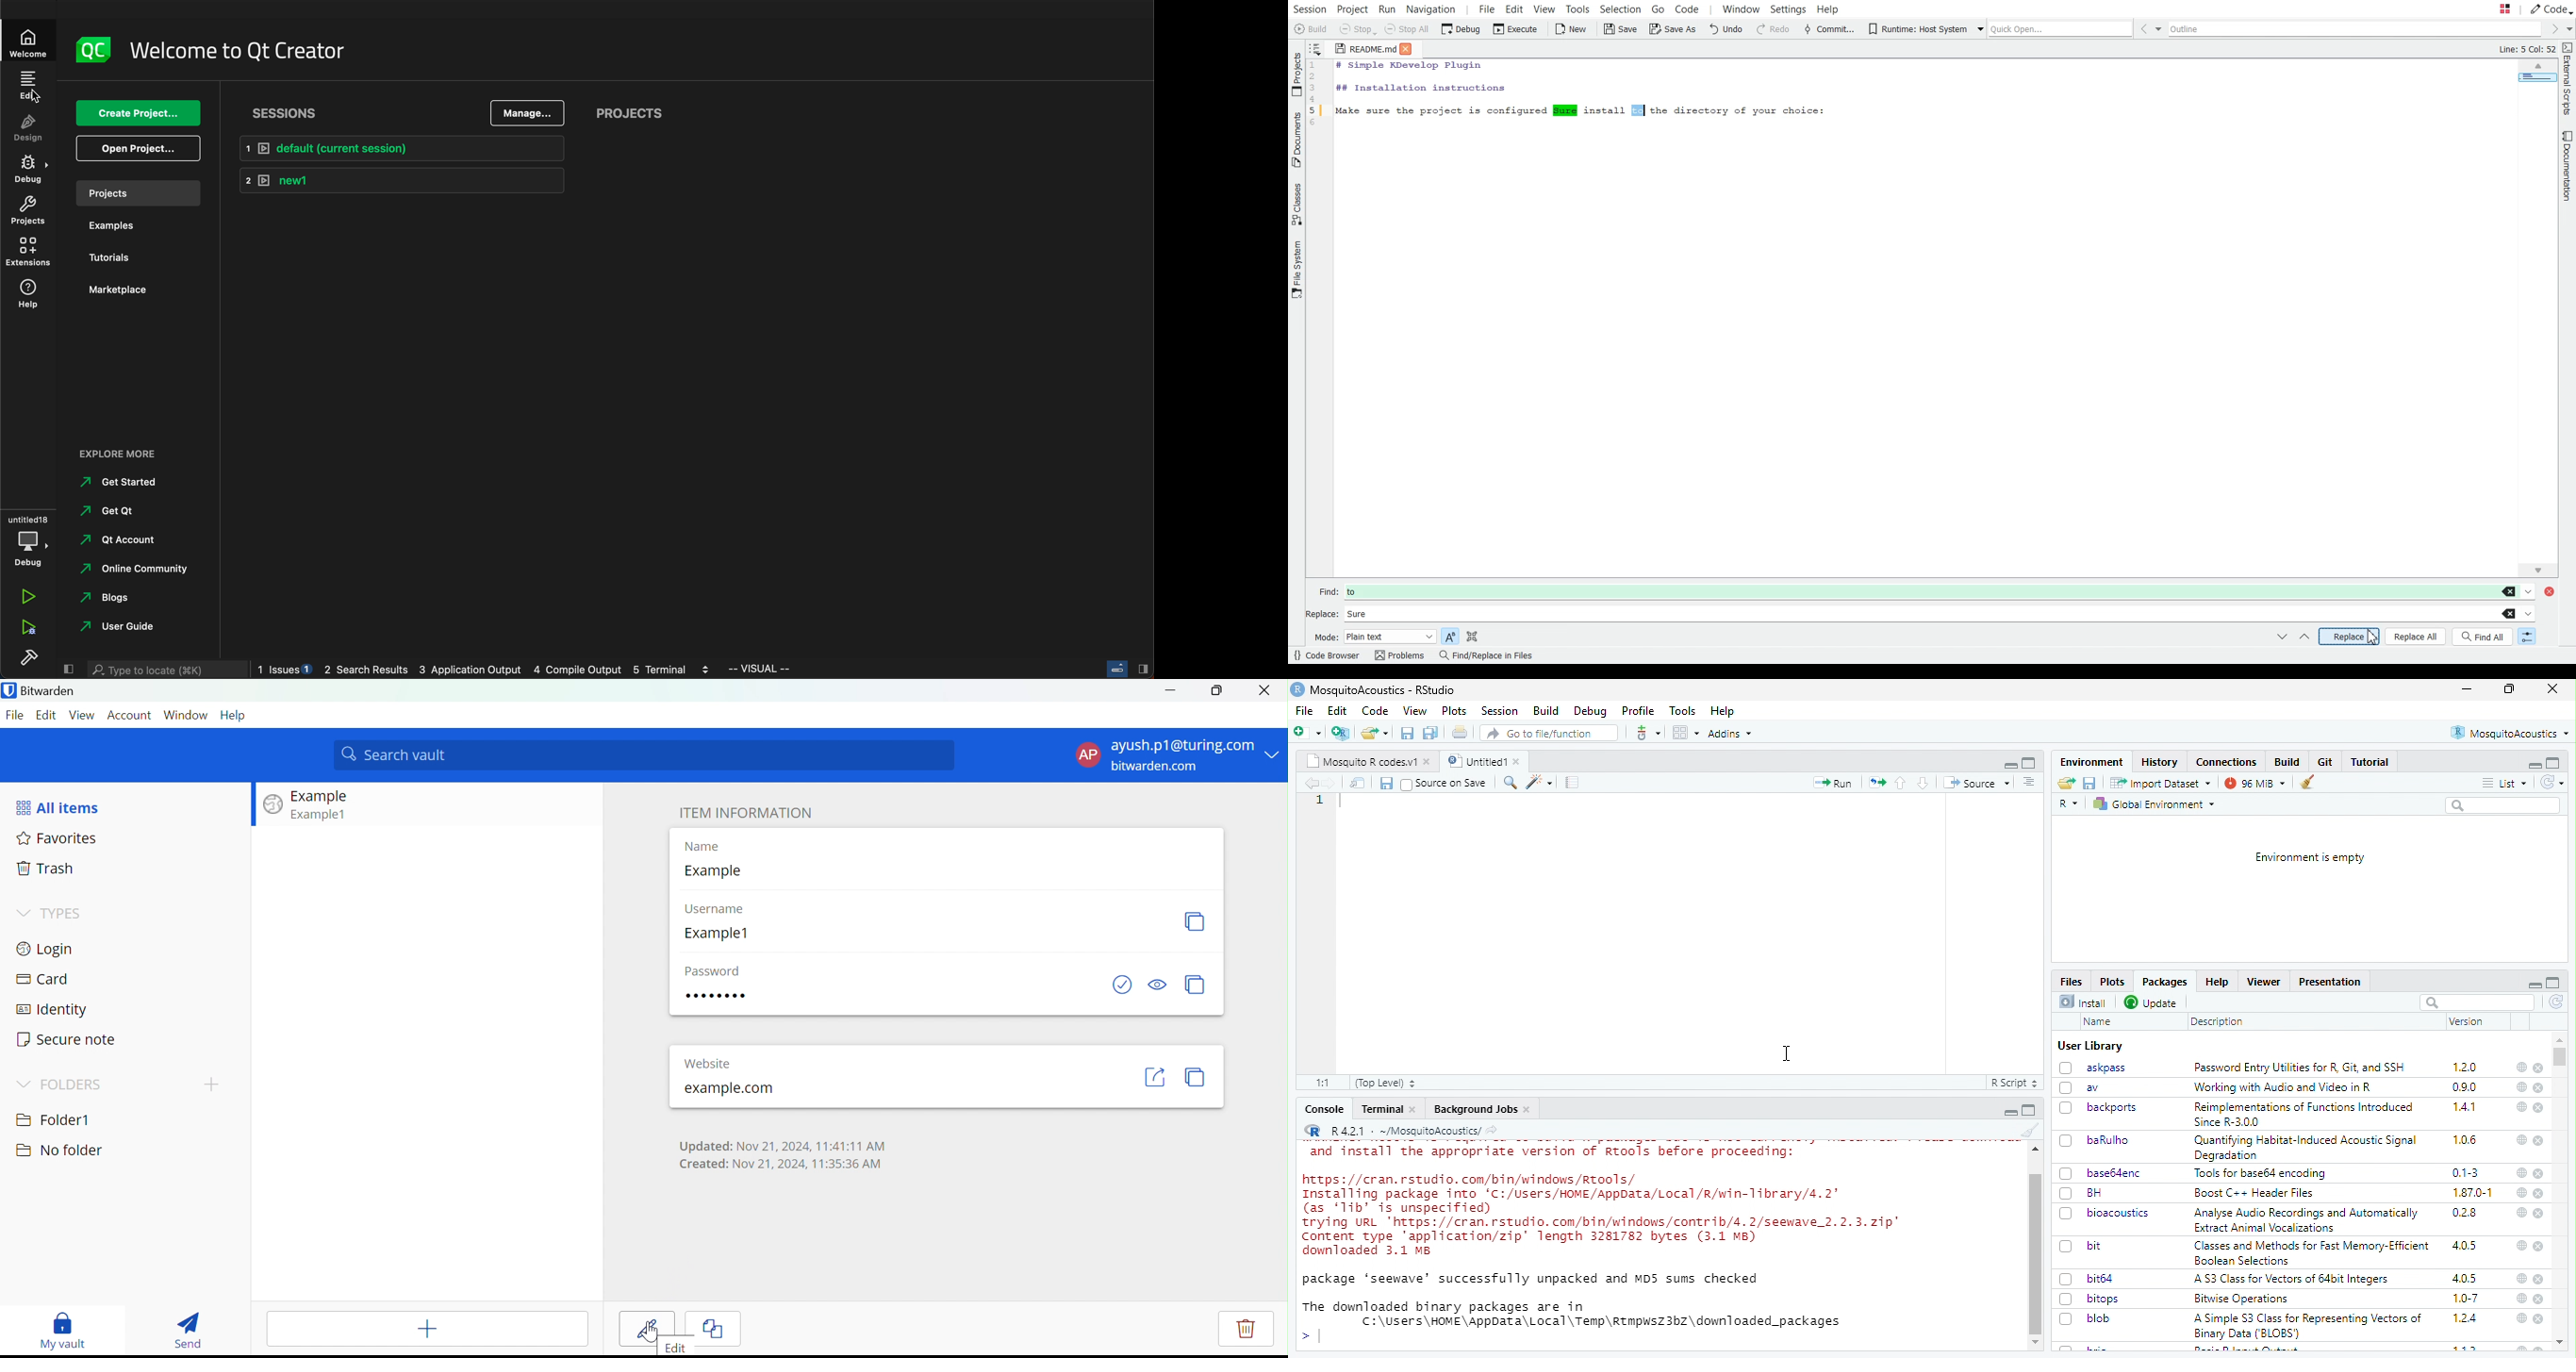 This screenshot has width=2576, height=1372. I want to click on community, so click(138, 570).